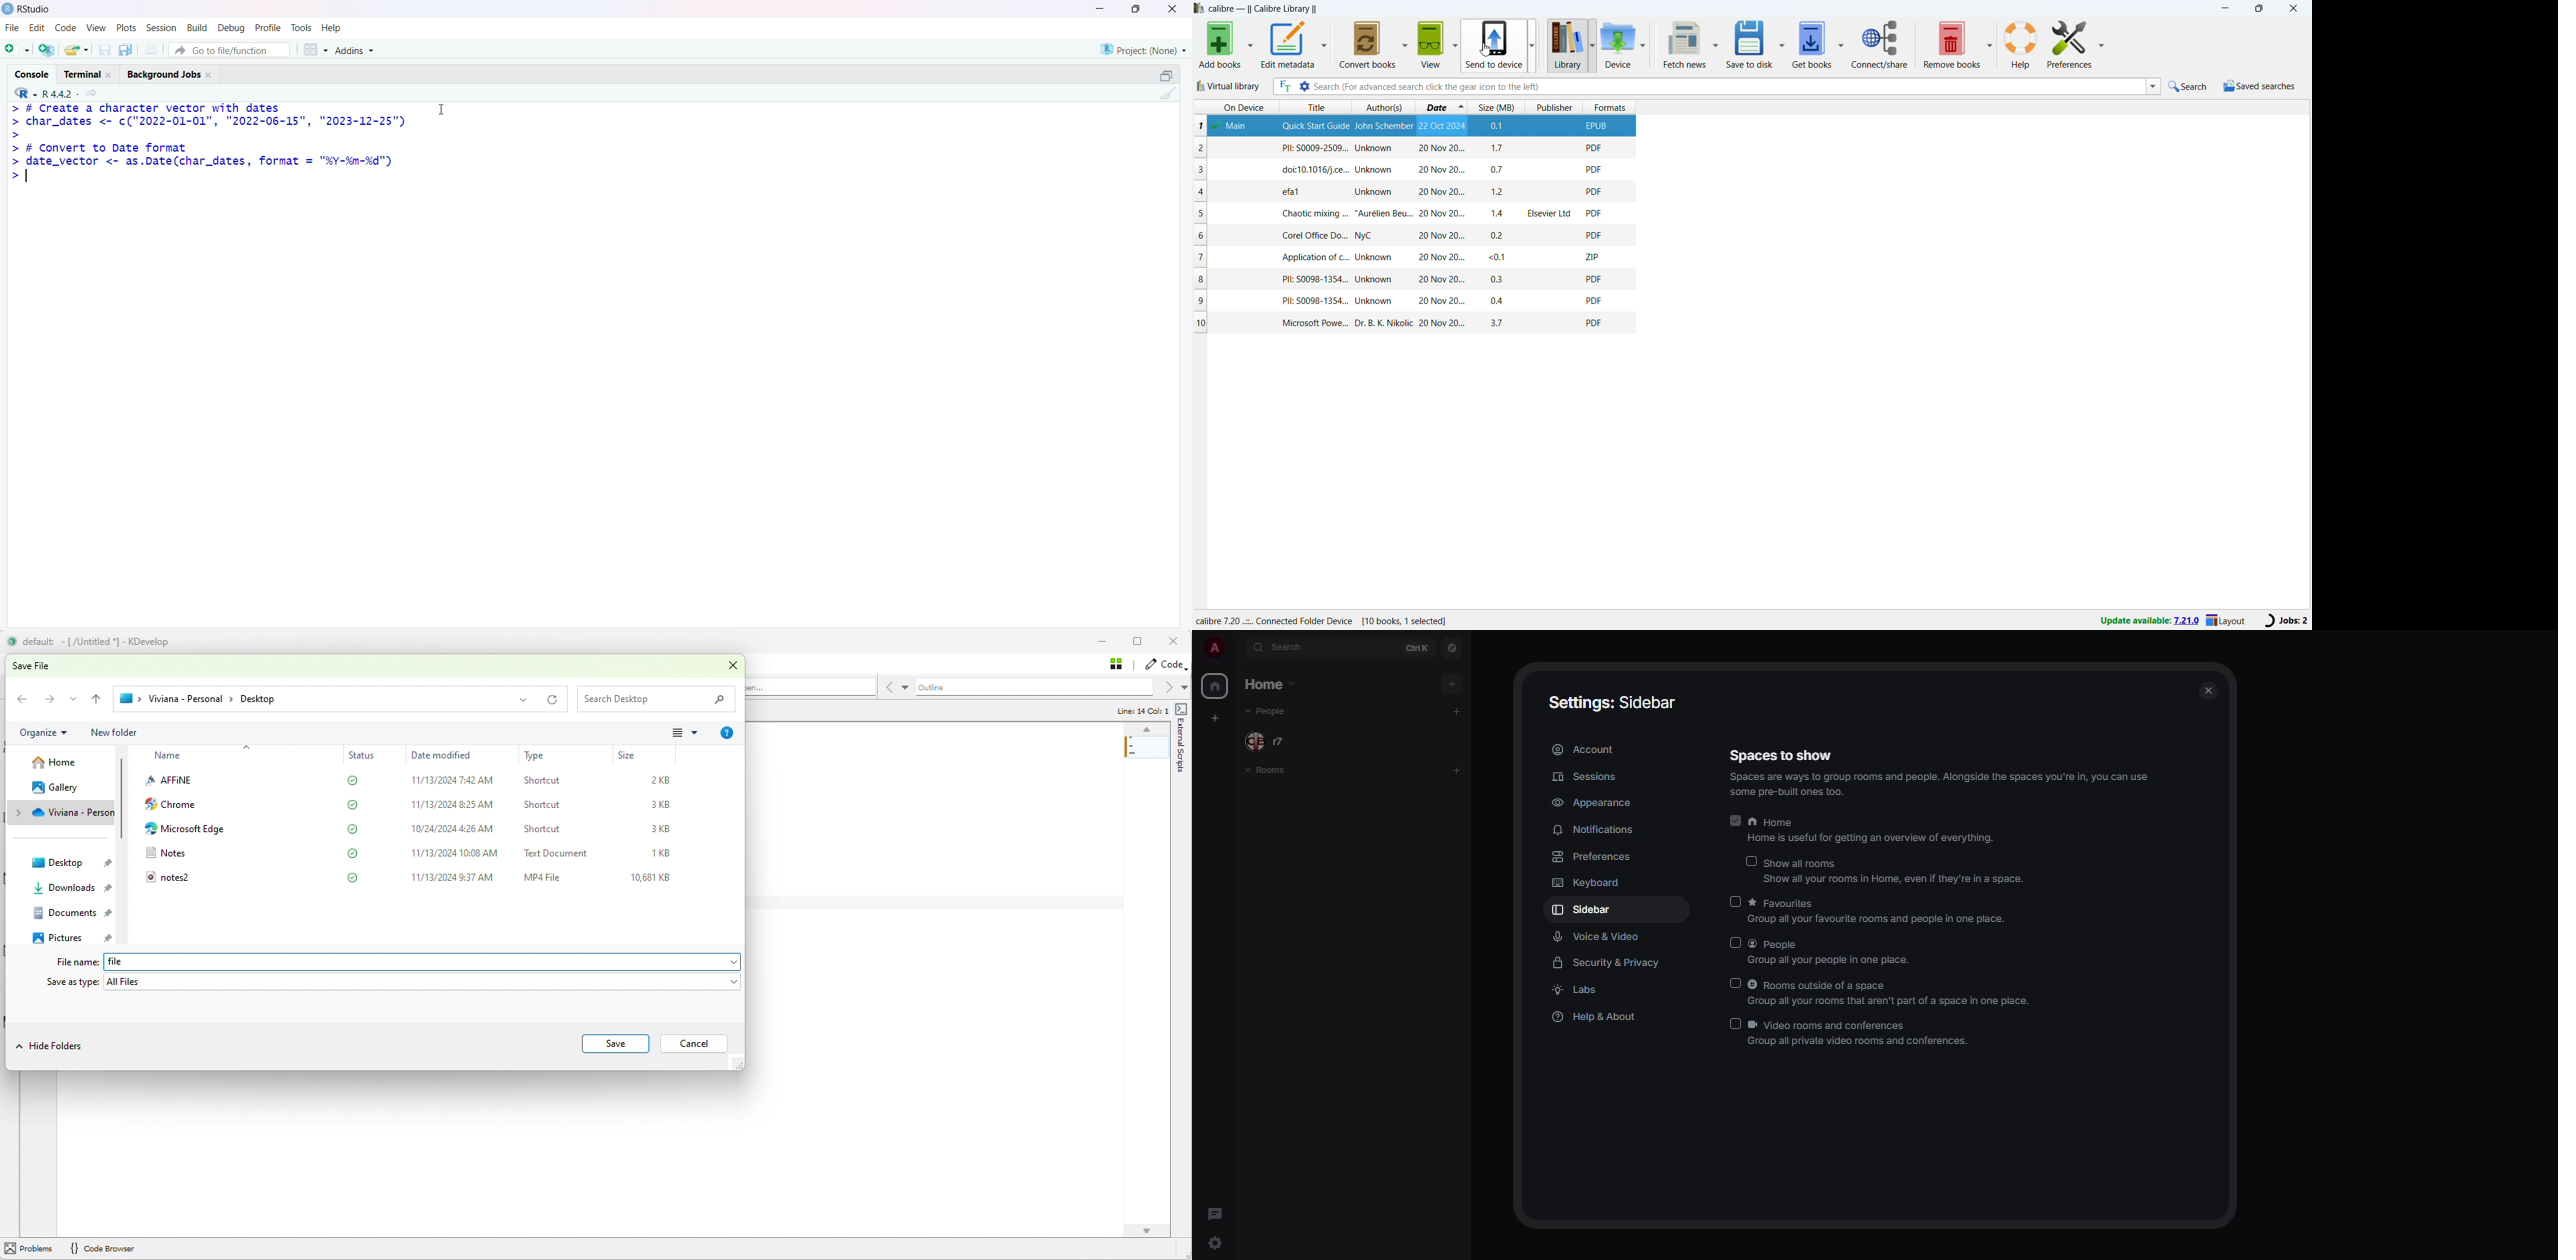  What do you see at coordinates (21, 93) in the screenshot?
I see `R` at bounding box center [21, 93].